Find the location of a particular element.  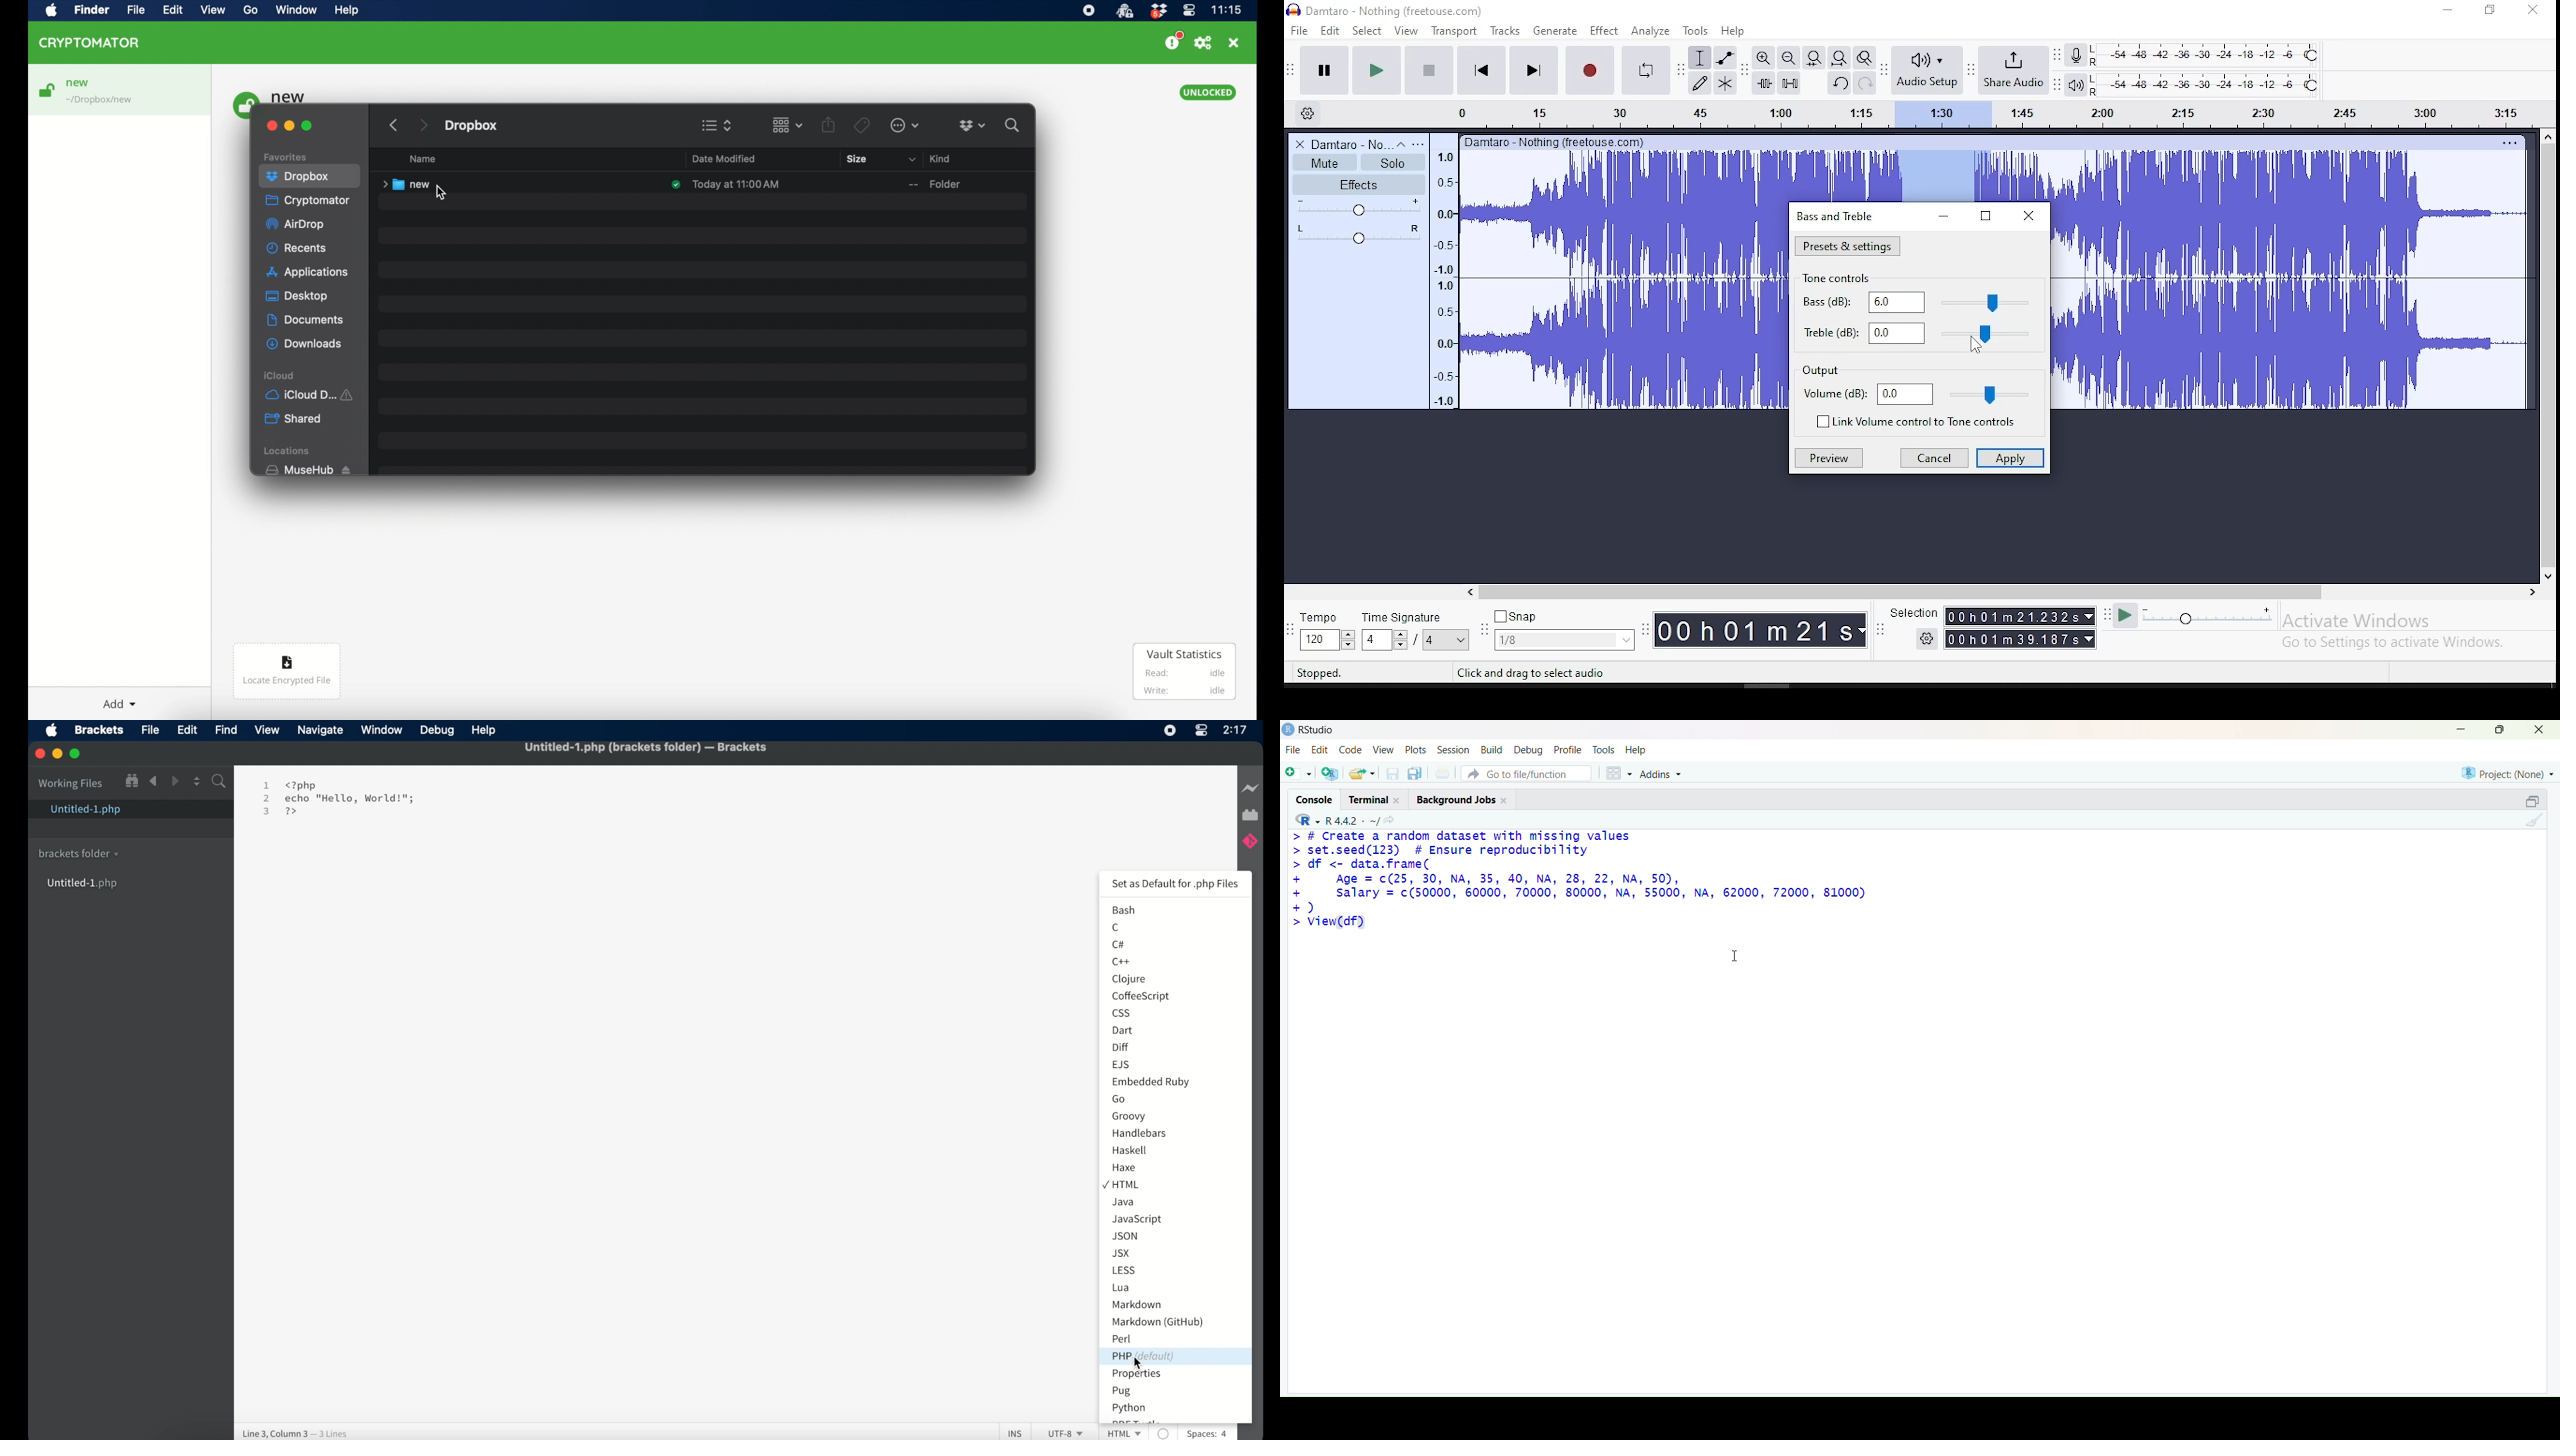

output is located at coordinates (1821, 372).